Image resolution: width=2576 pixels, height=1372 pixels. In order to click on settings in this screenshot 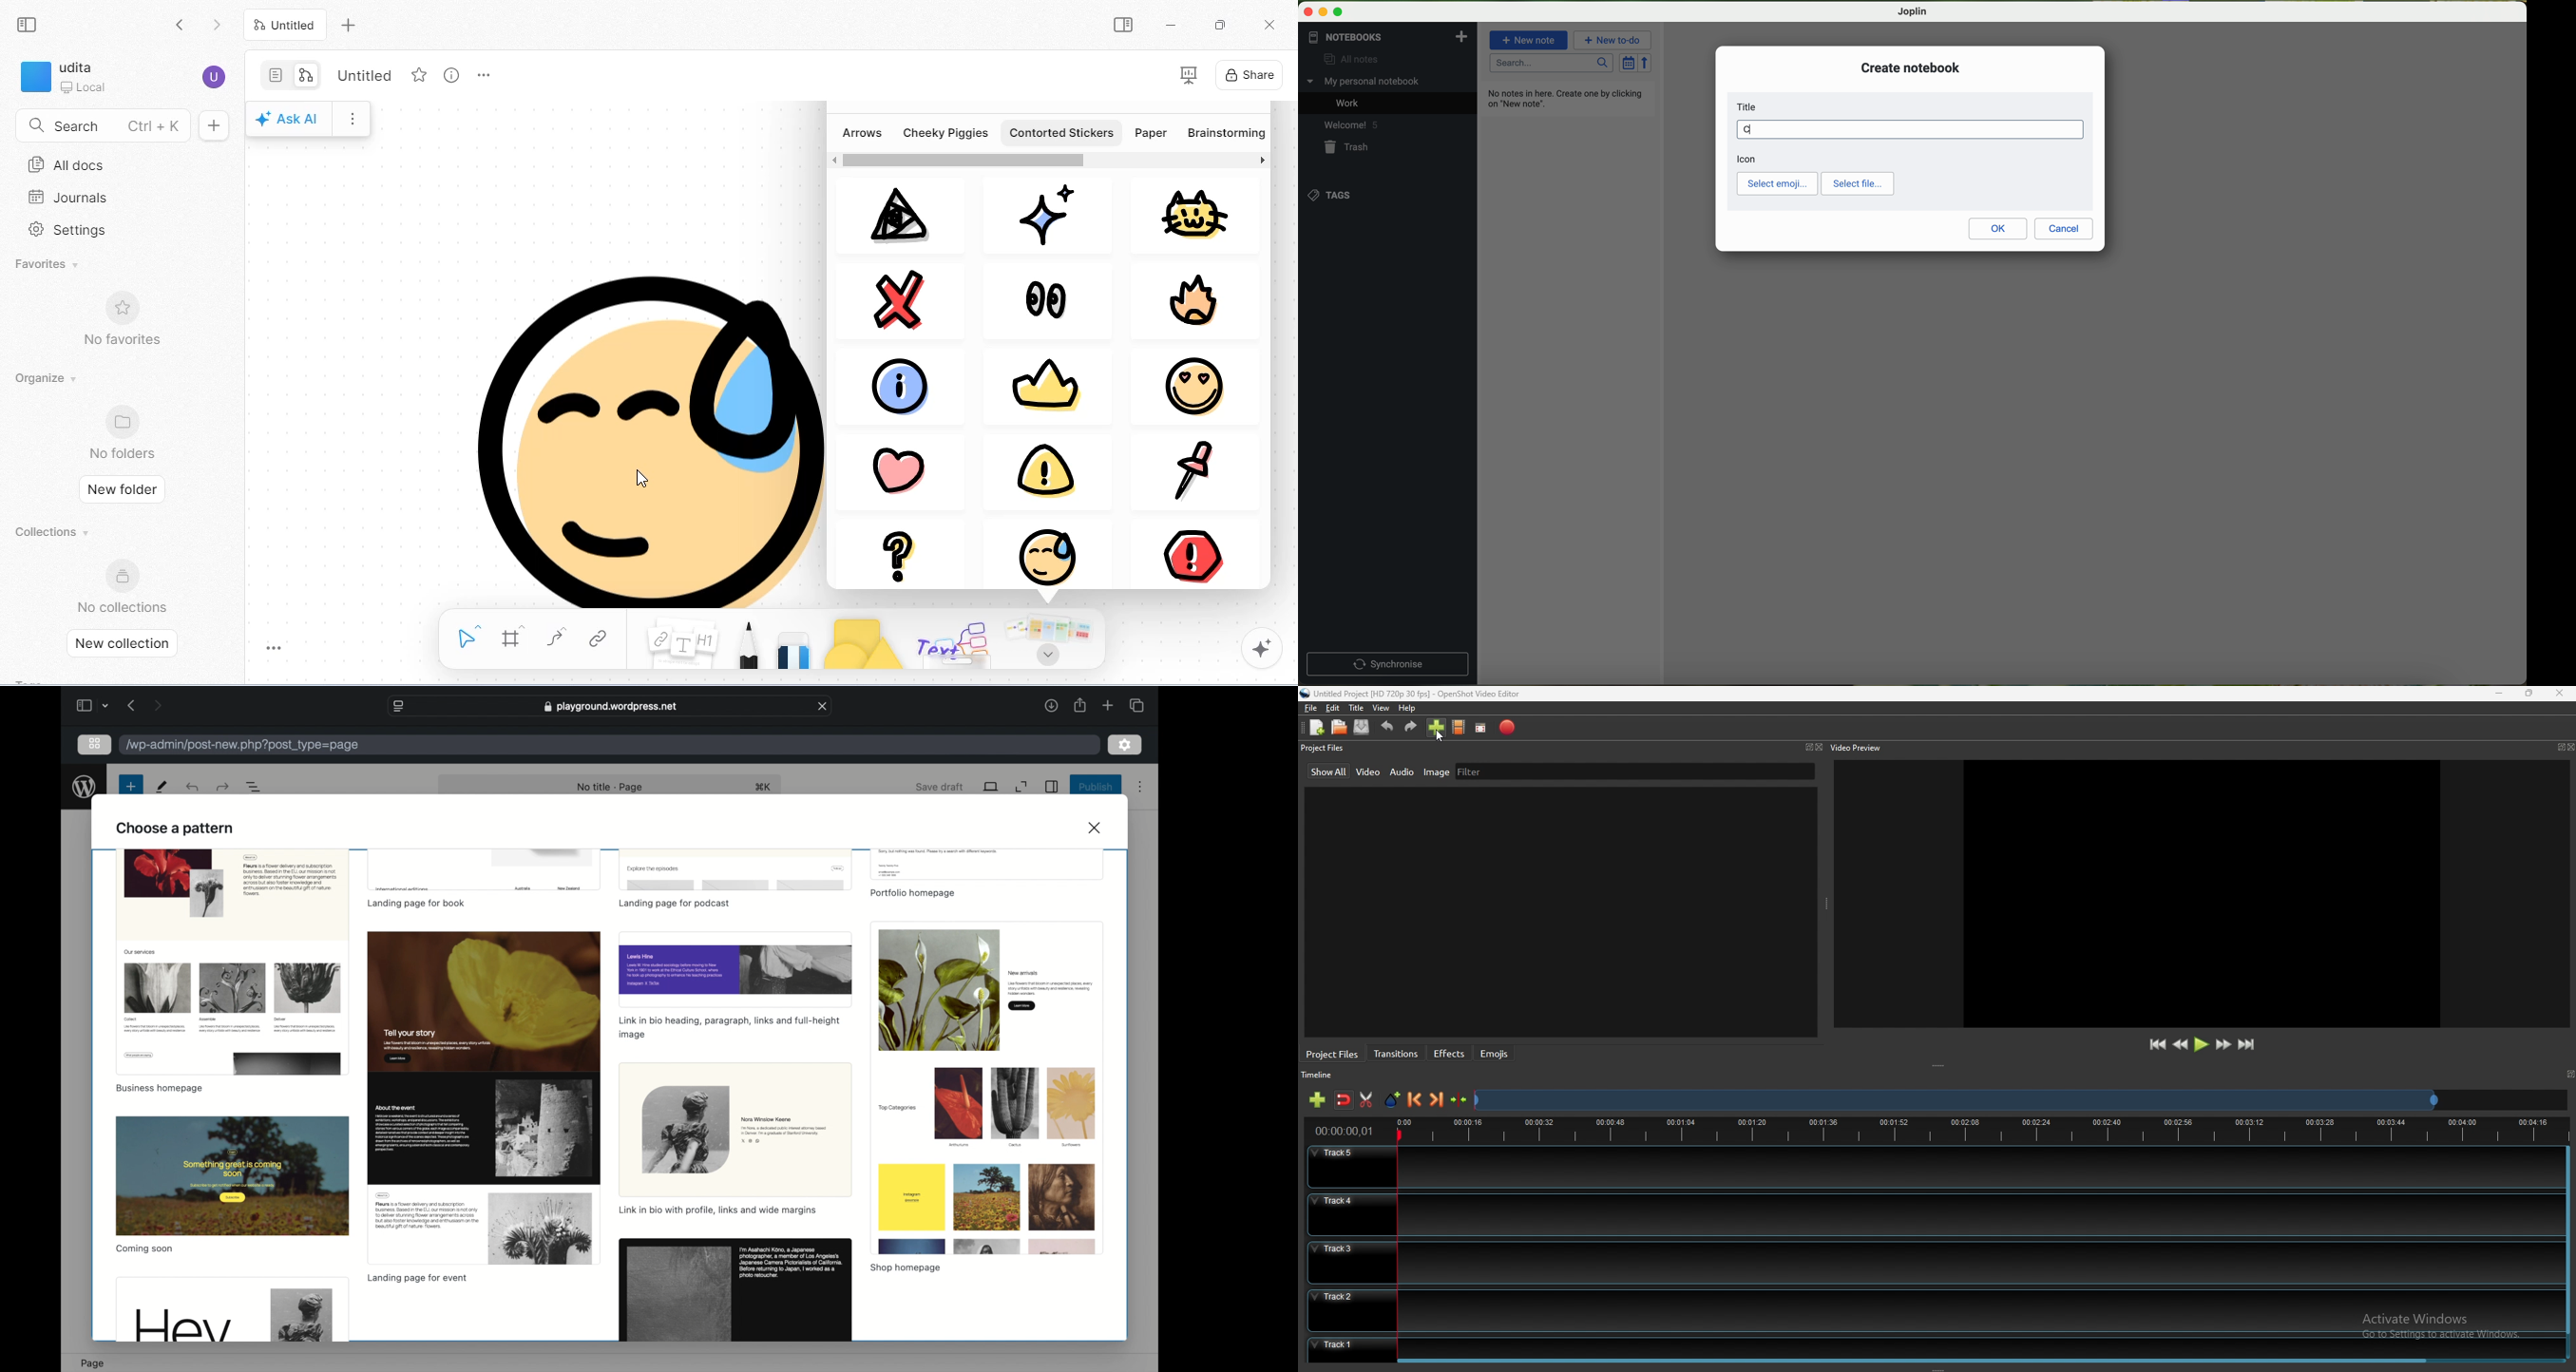, I will do `click(1126, 746)`.